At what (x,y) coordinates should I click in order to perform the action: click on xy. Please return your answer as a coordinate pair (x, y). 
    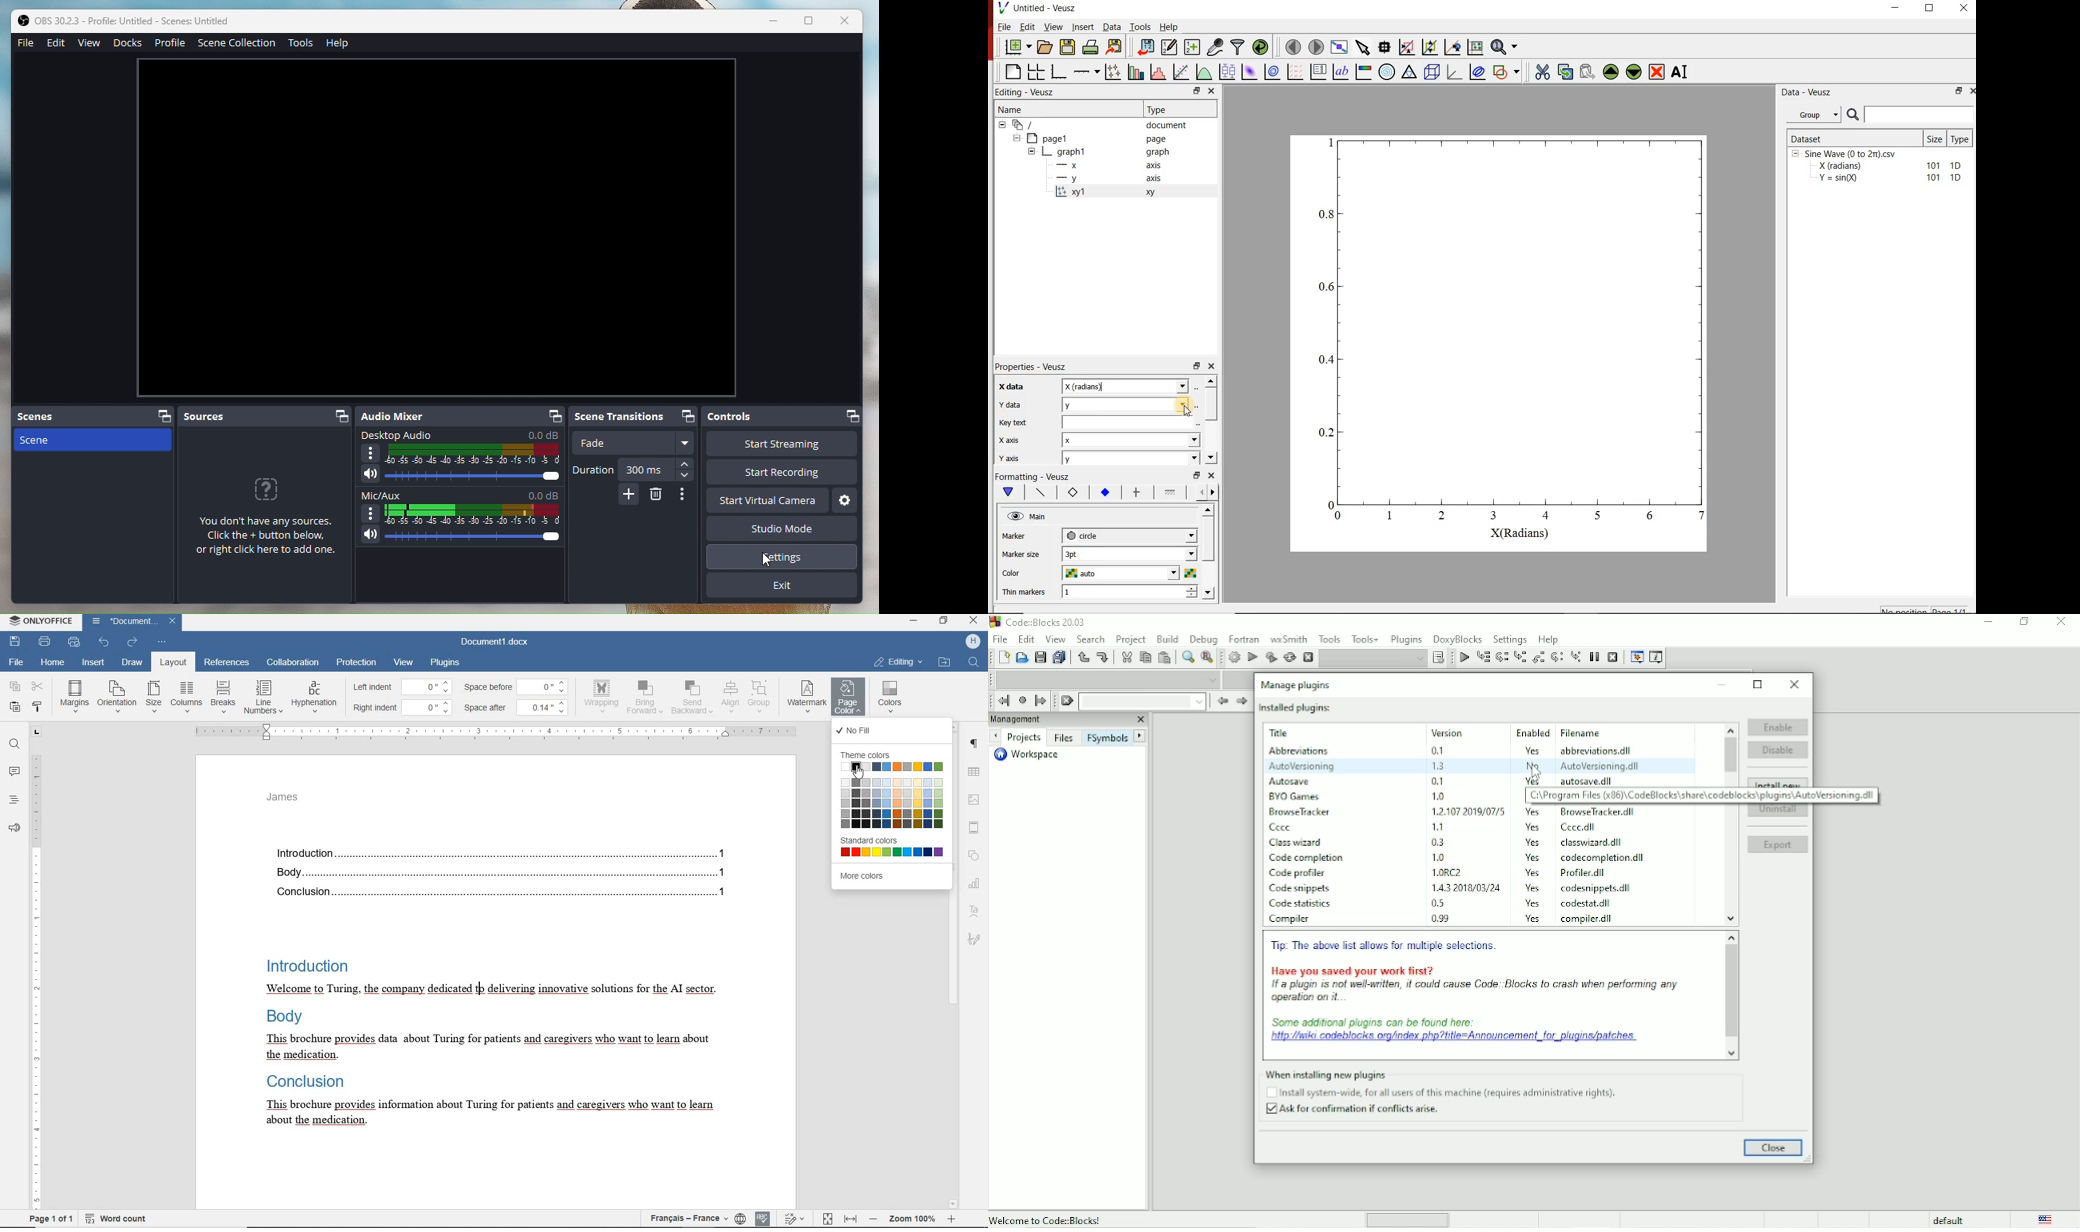
    Looking at the image, I should click on (1070, 492).